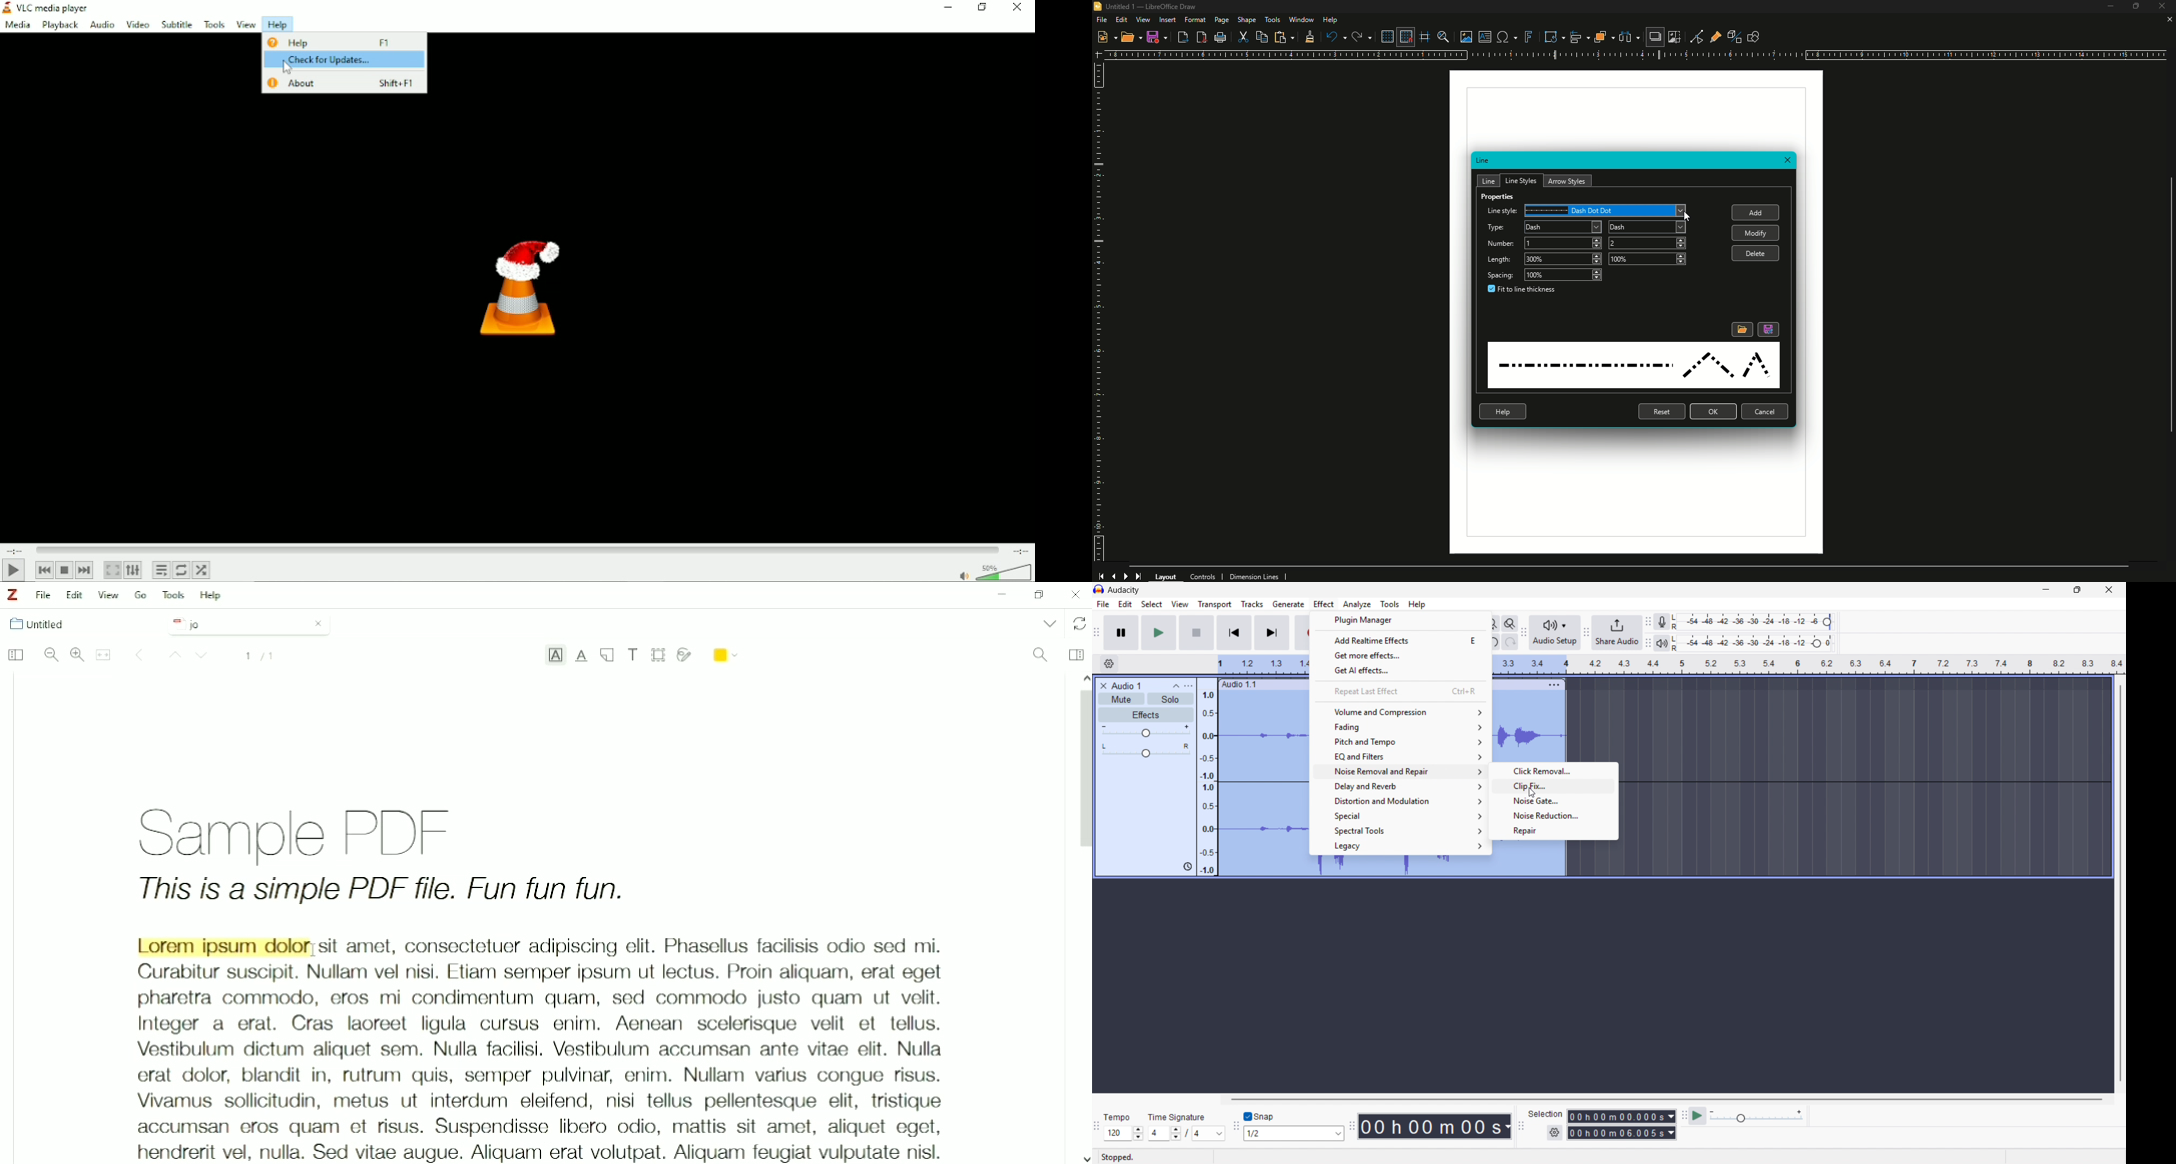 This screenshot has width=2184, height=1176. I want to click on Window, so click(1301, 19).